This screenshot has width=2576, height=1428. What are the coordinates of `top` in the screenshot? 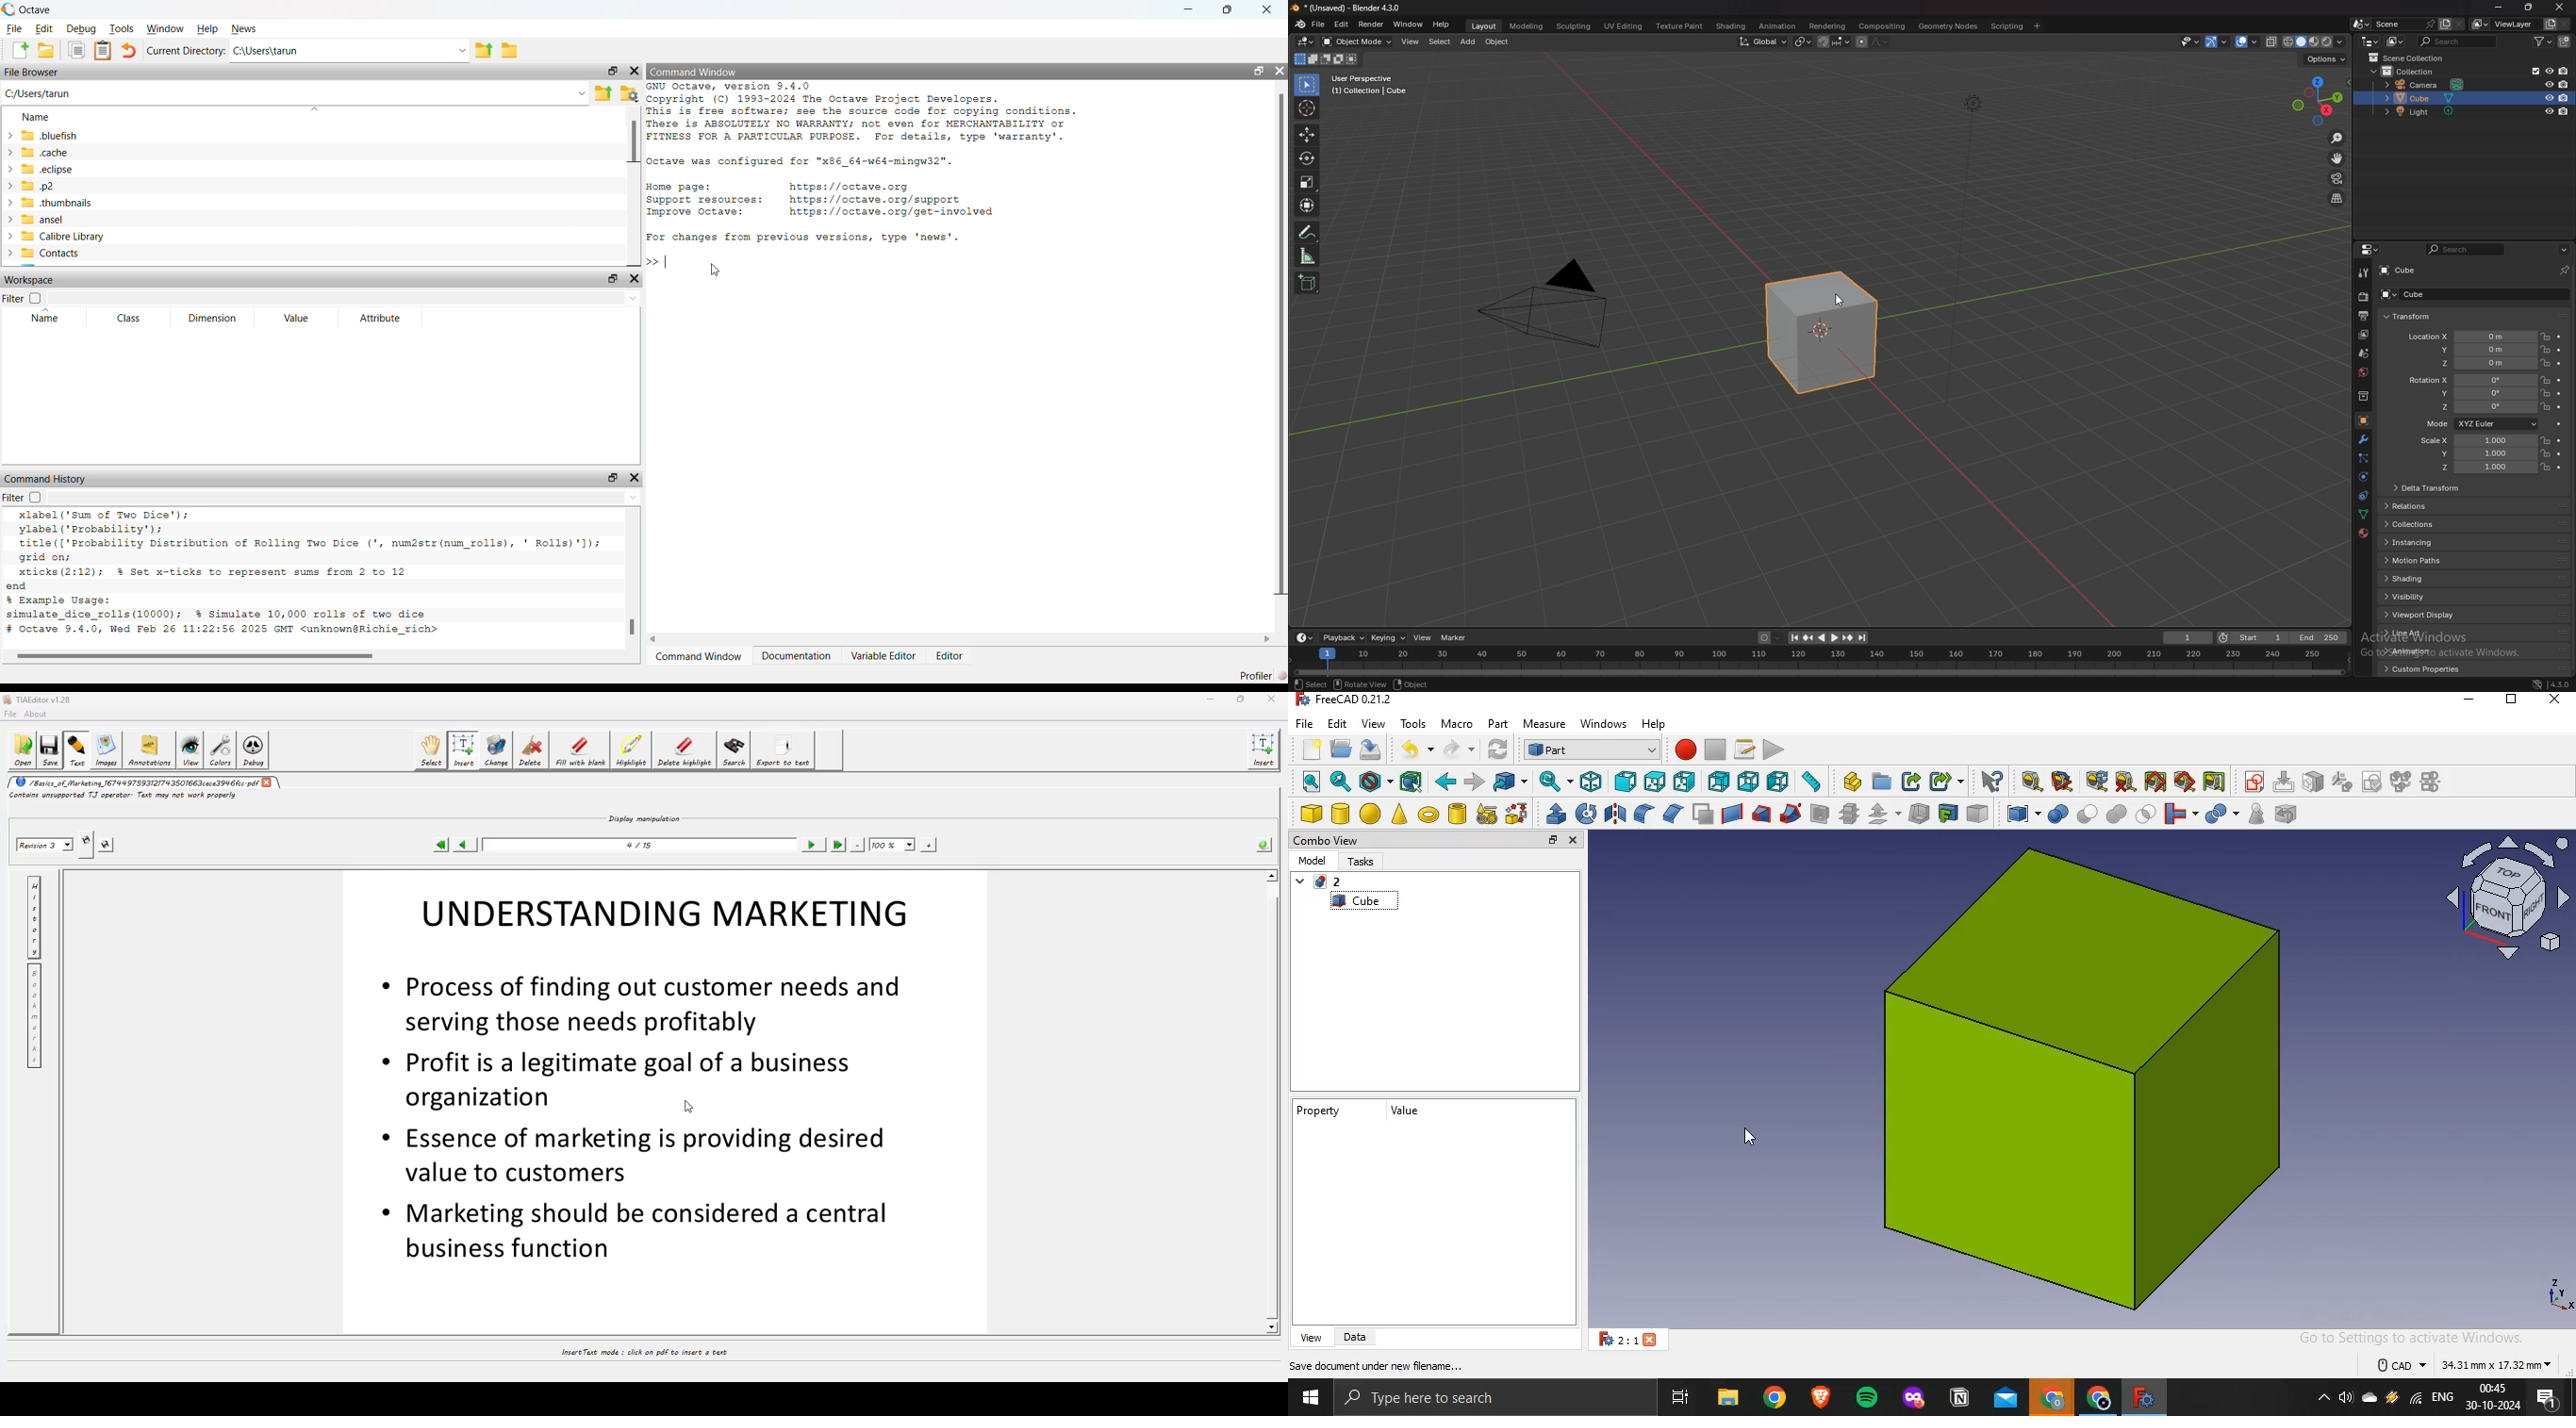 It's located at (1654, 780).